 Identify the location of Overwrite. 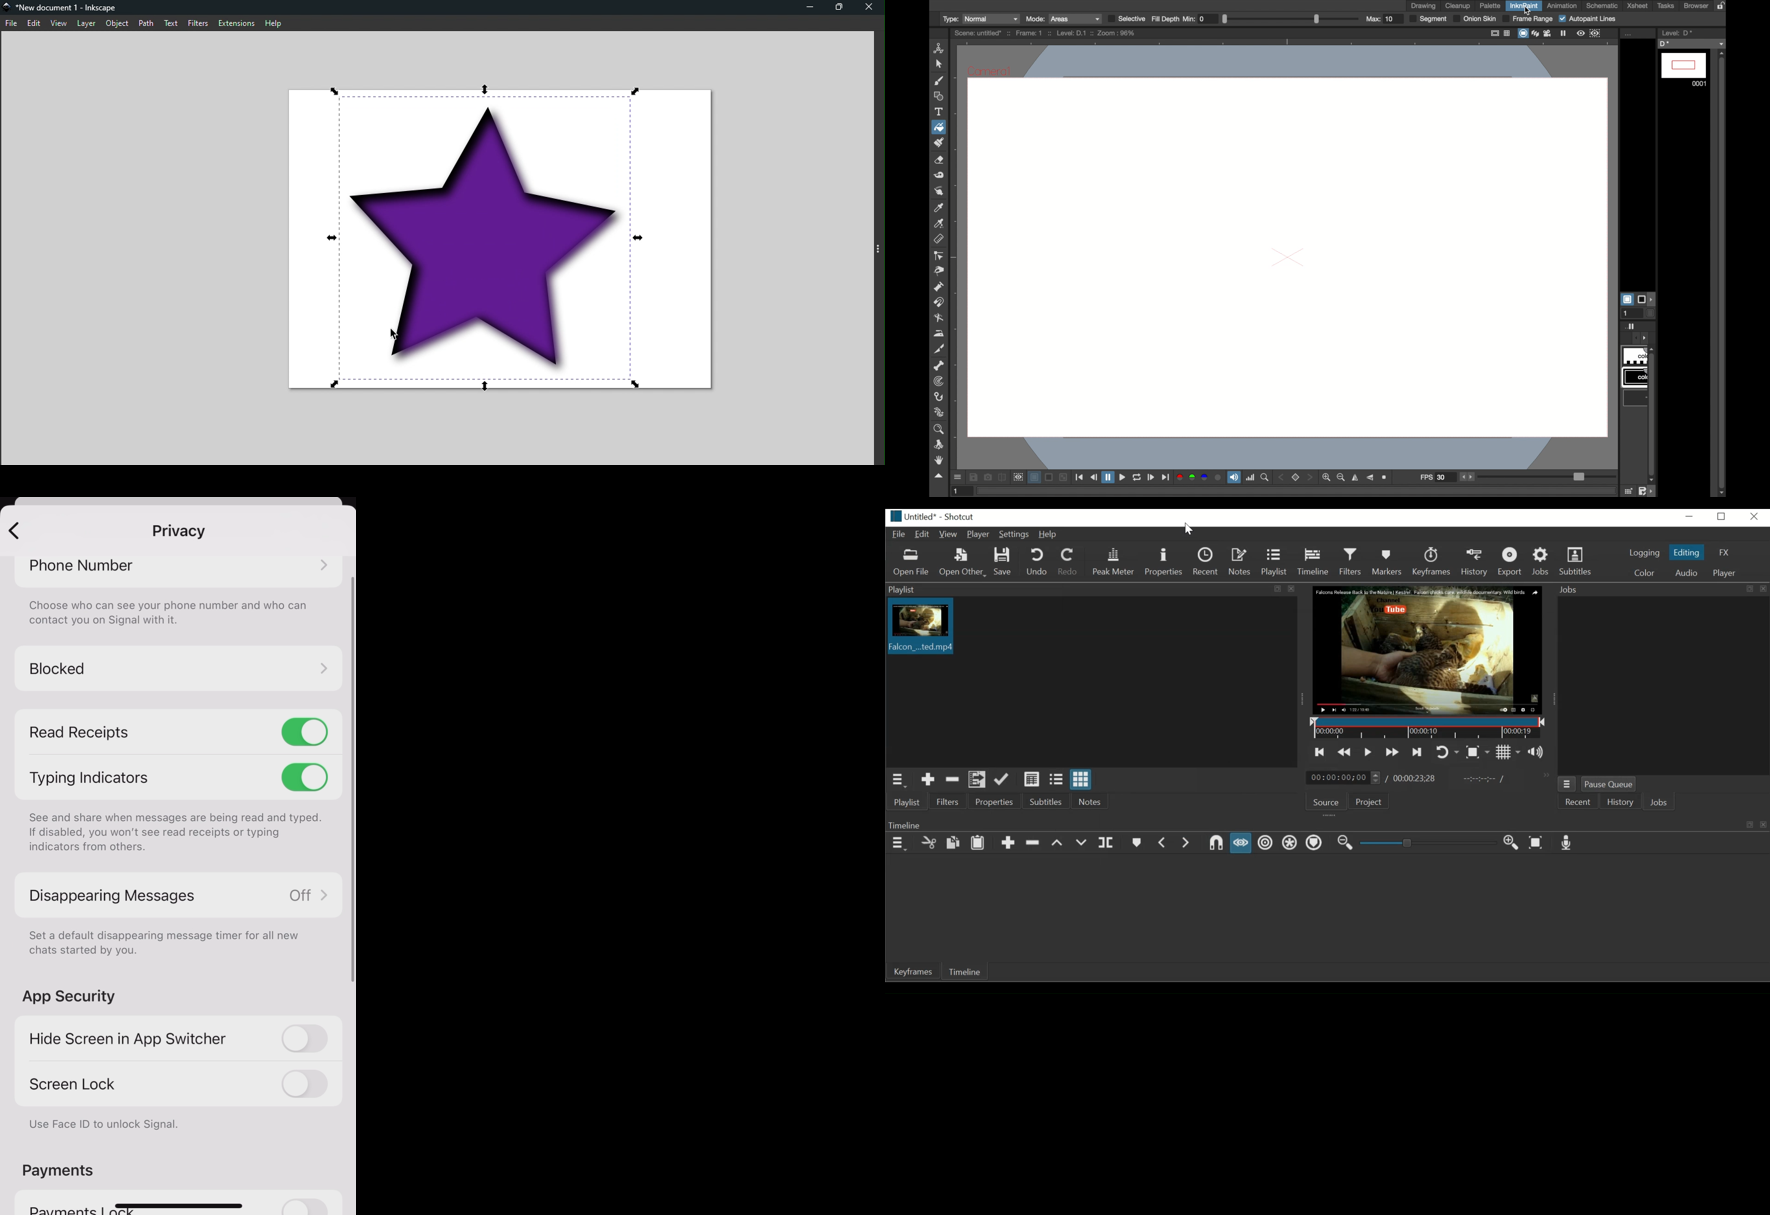
(1082, 844).